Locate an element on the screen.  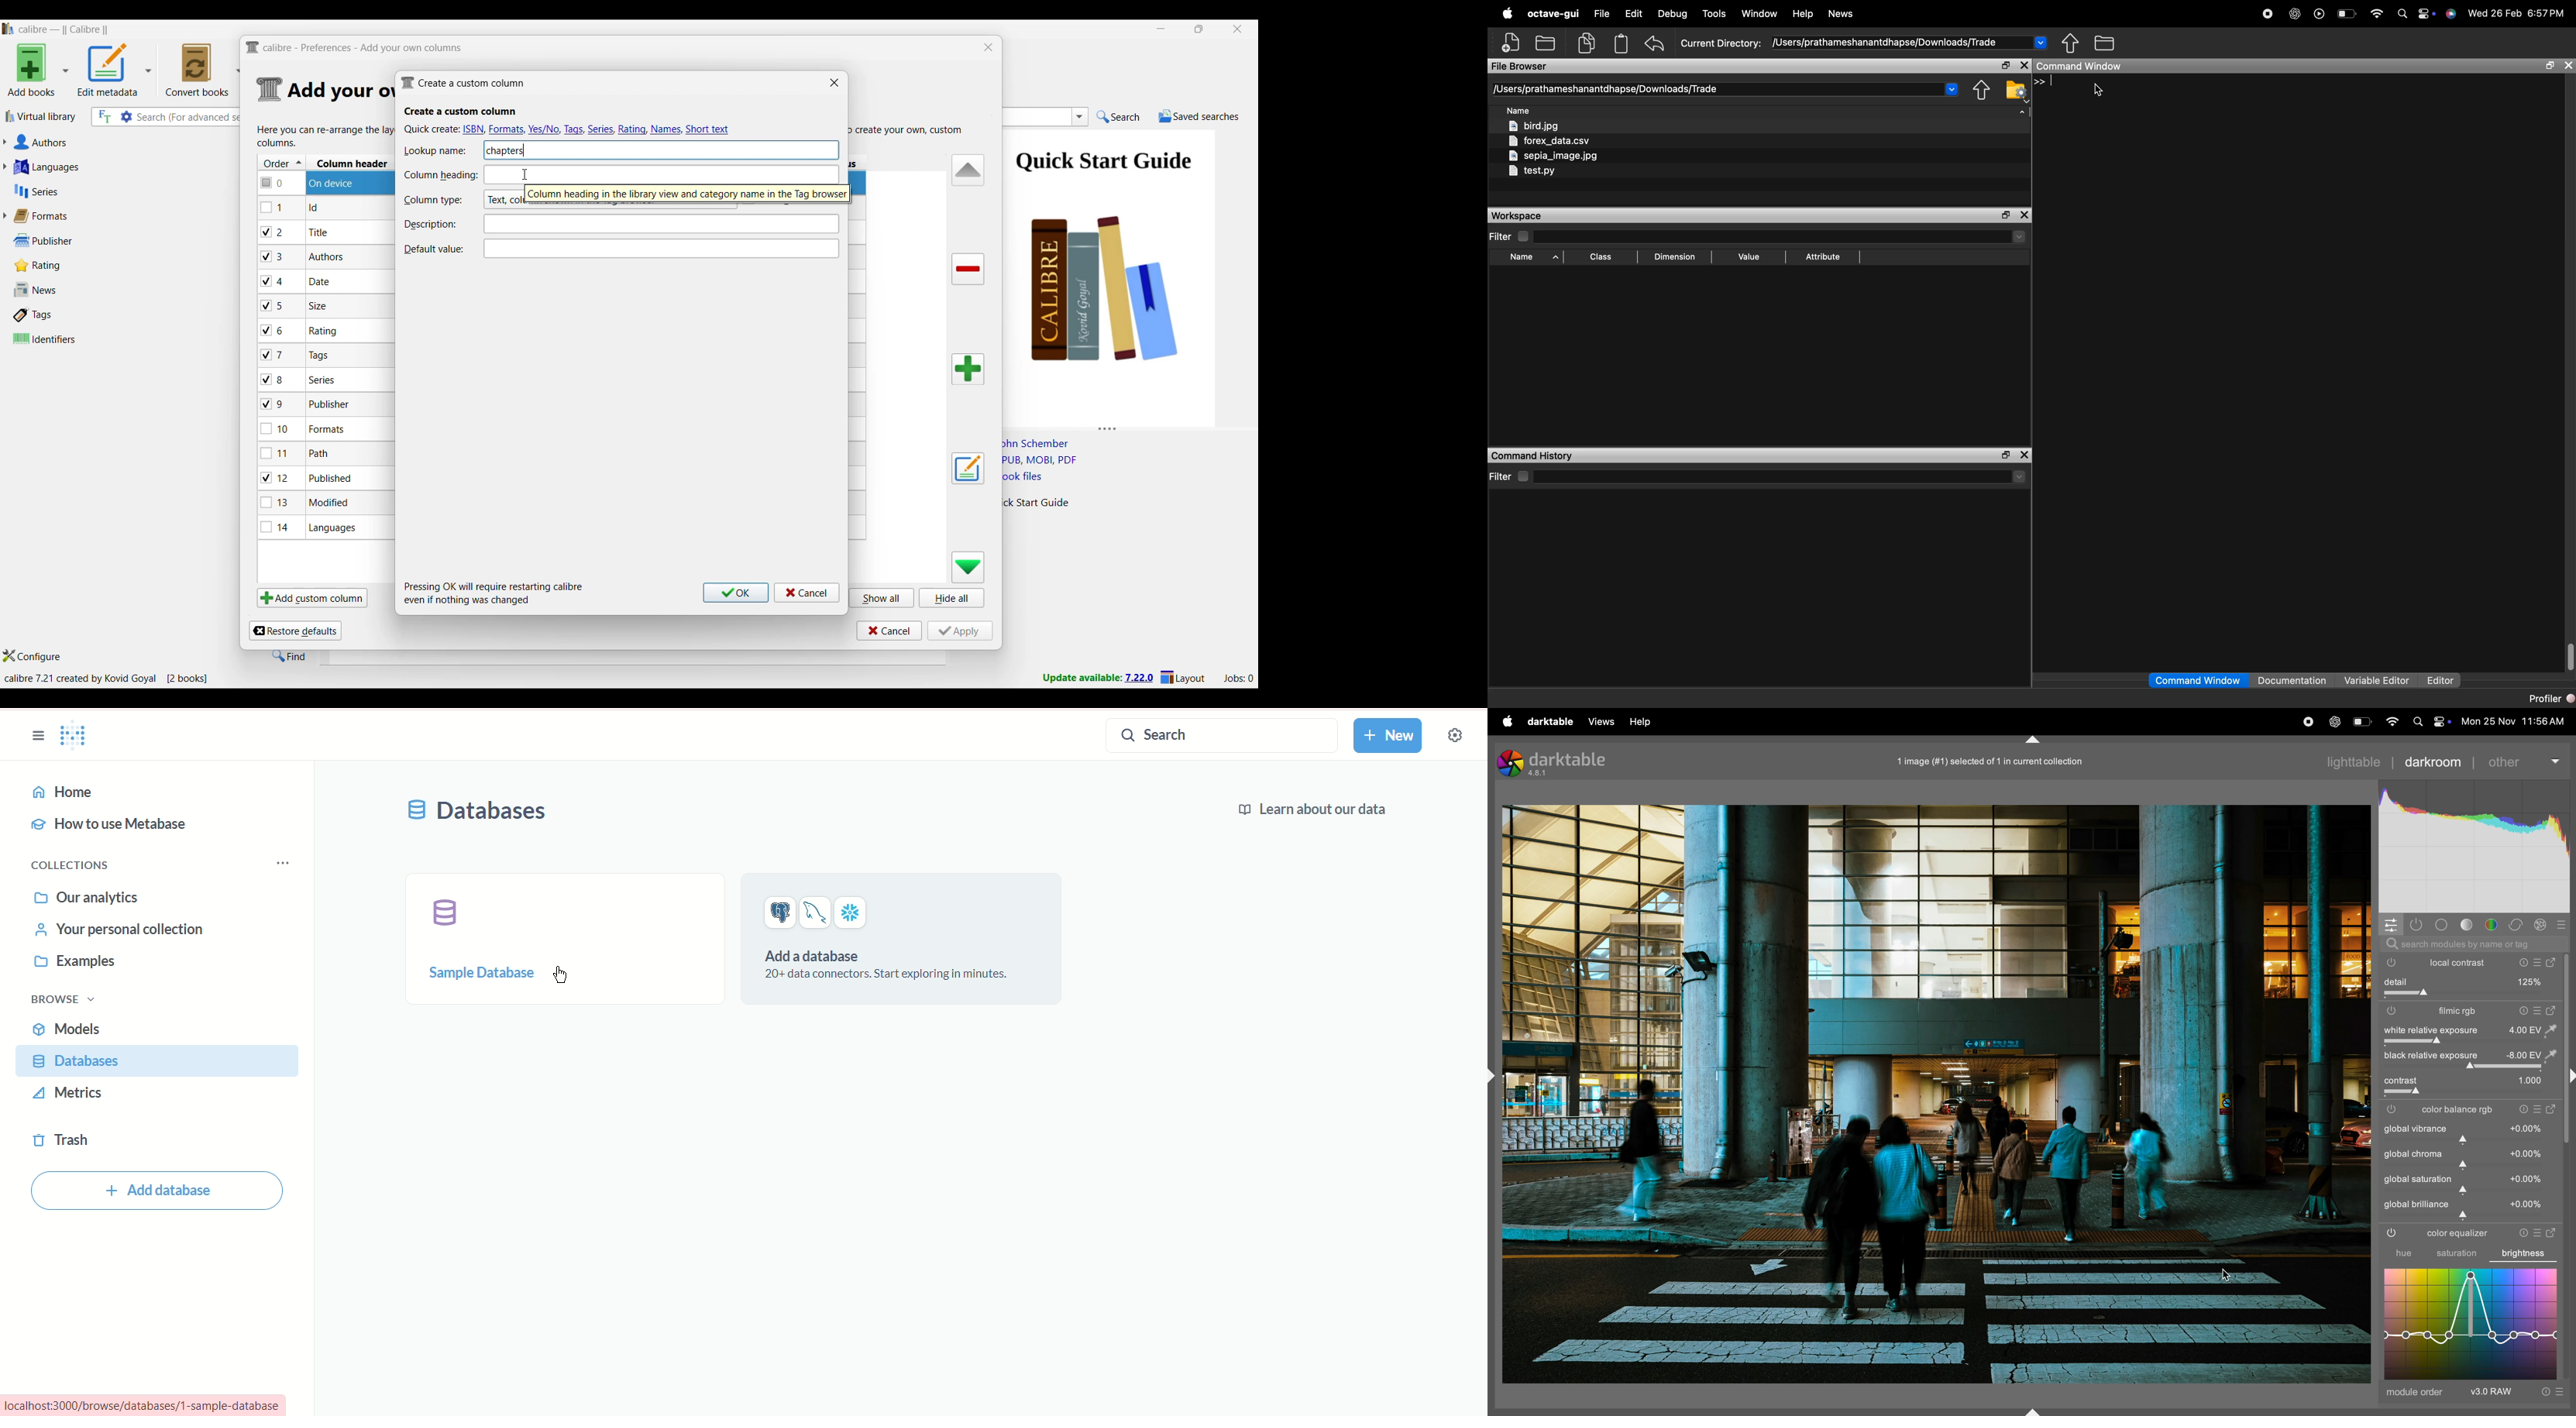
wifi is located at coordinates (2392, 722).